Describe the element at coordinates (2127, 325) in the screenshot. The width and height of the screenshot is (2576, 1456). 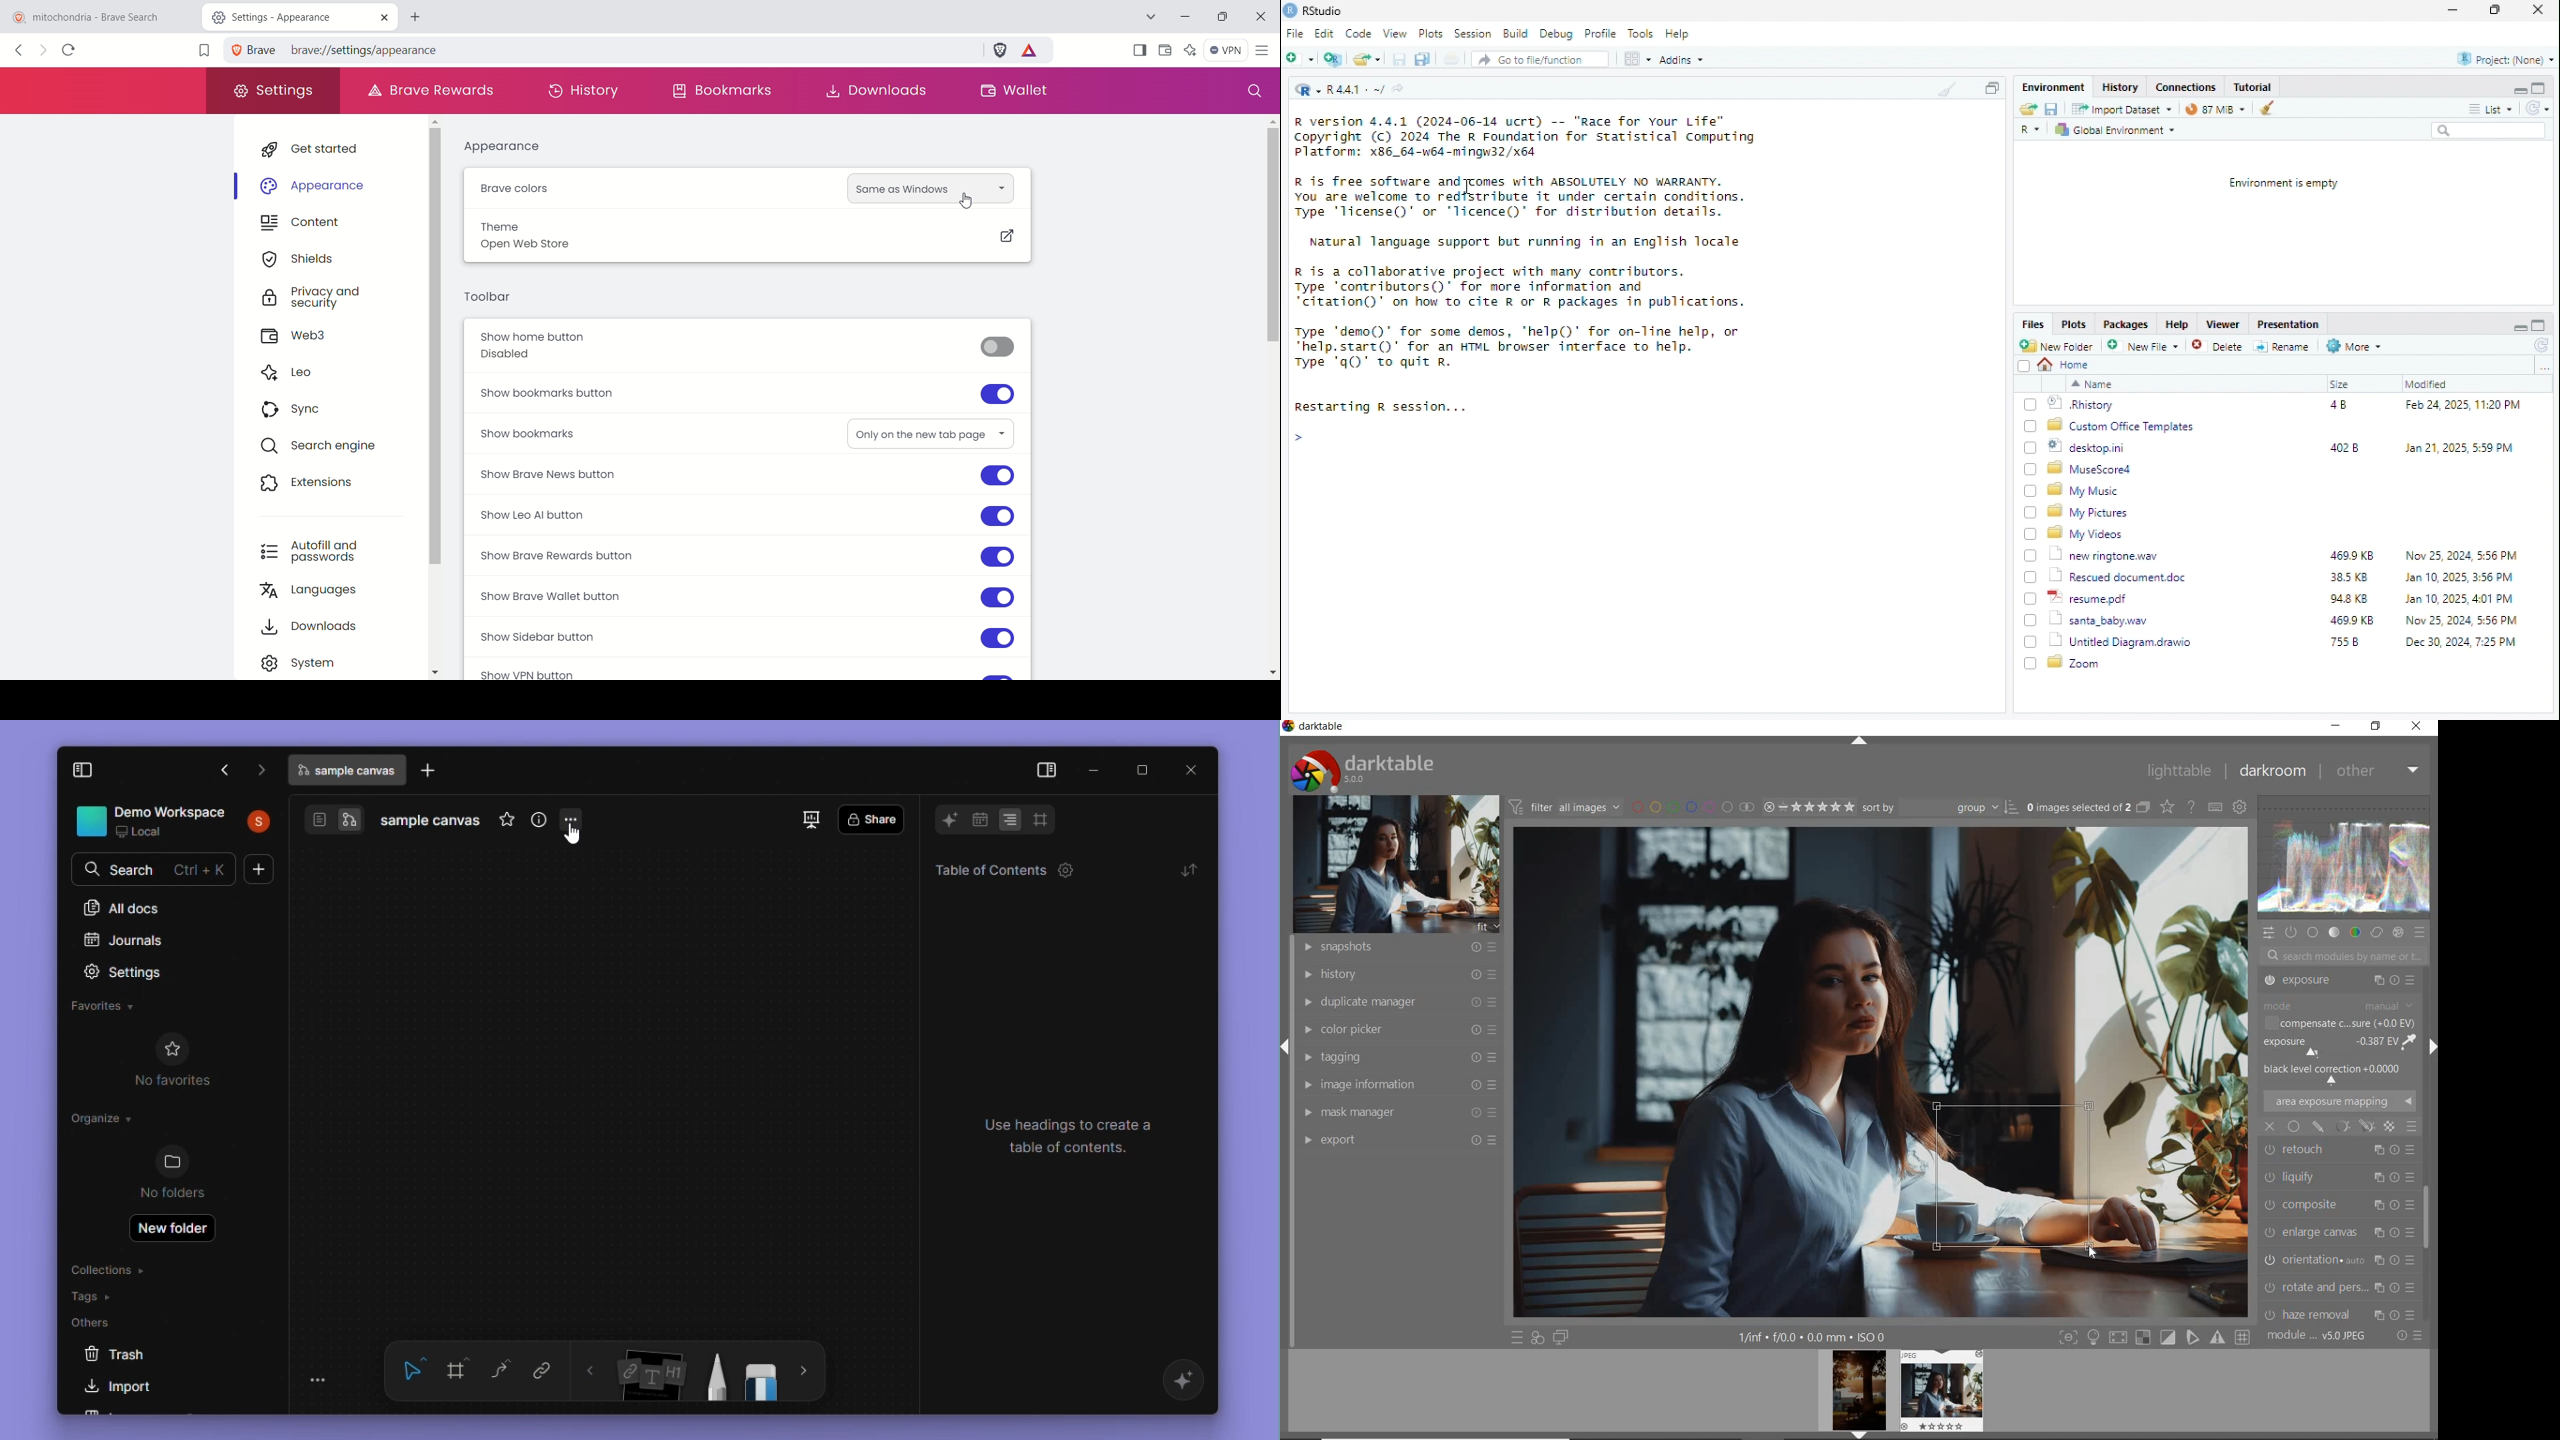
I see `Packages` at that location.